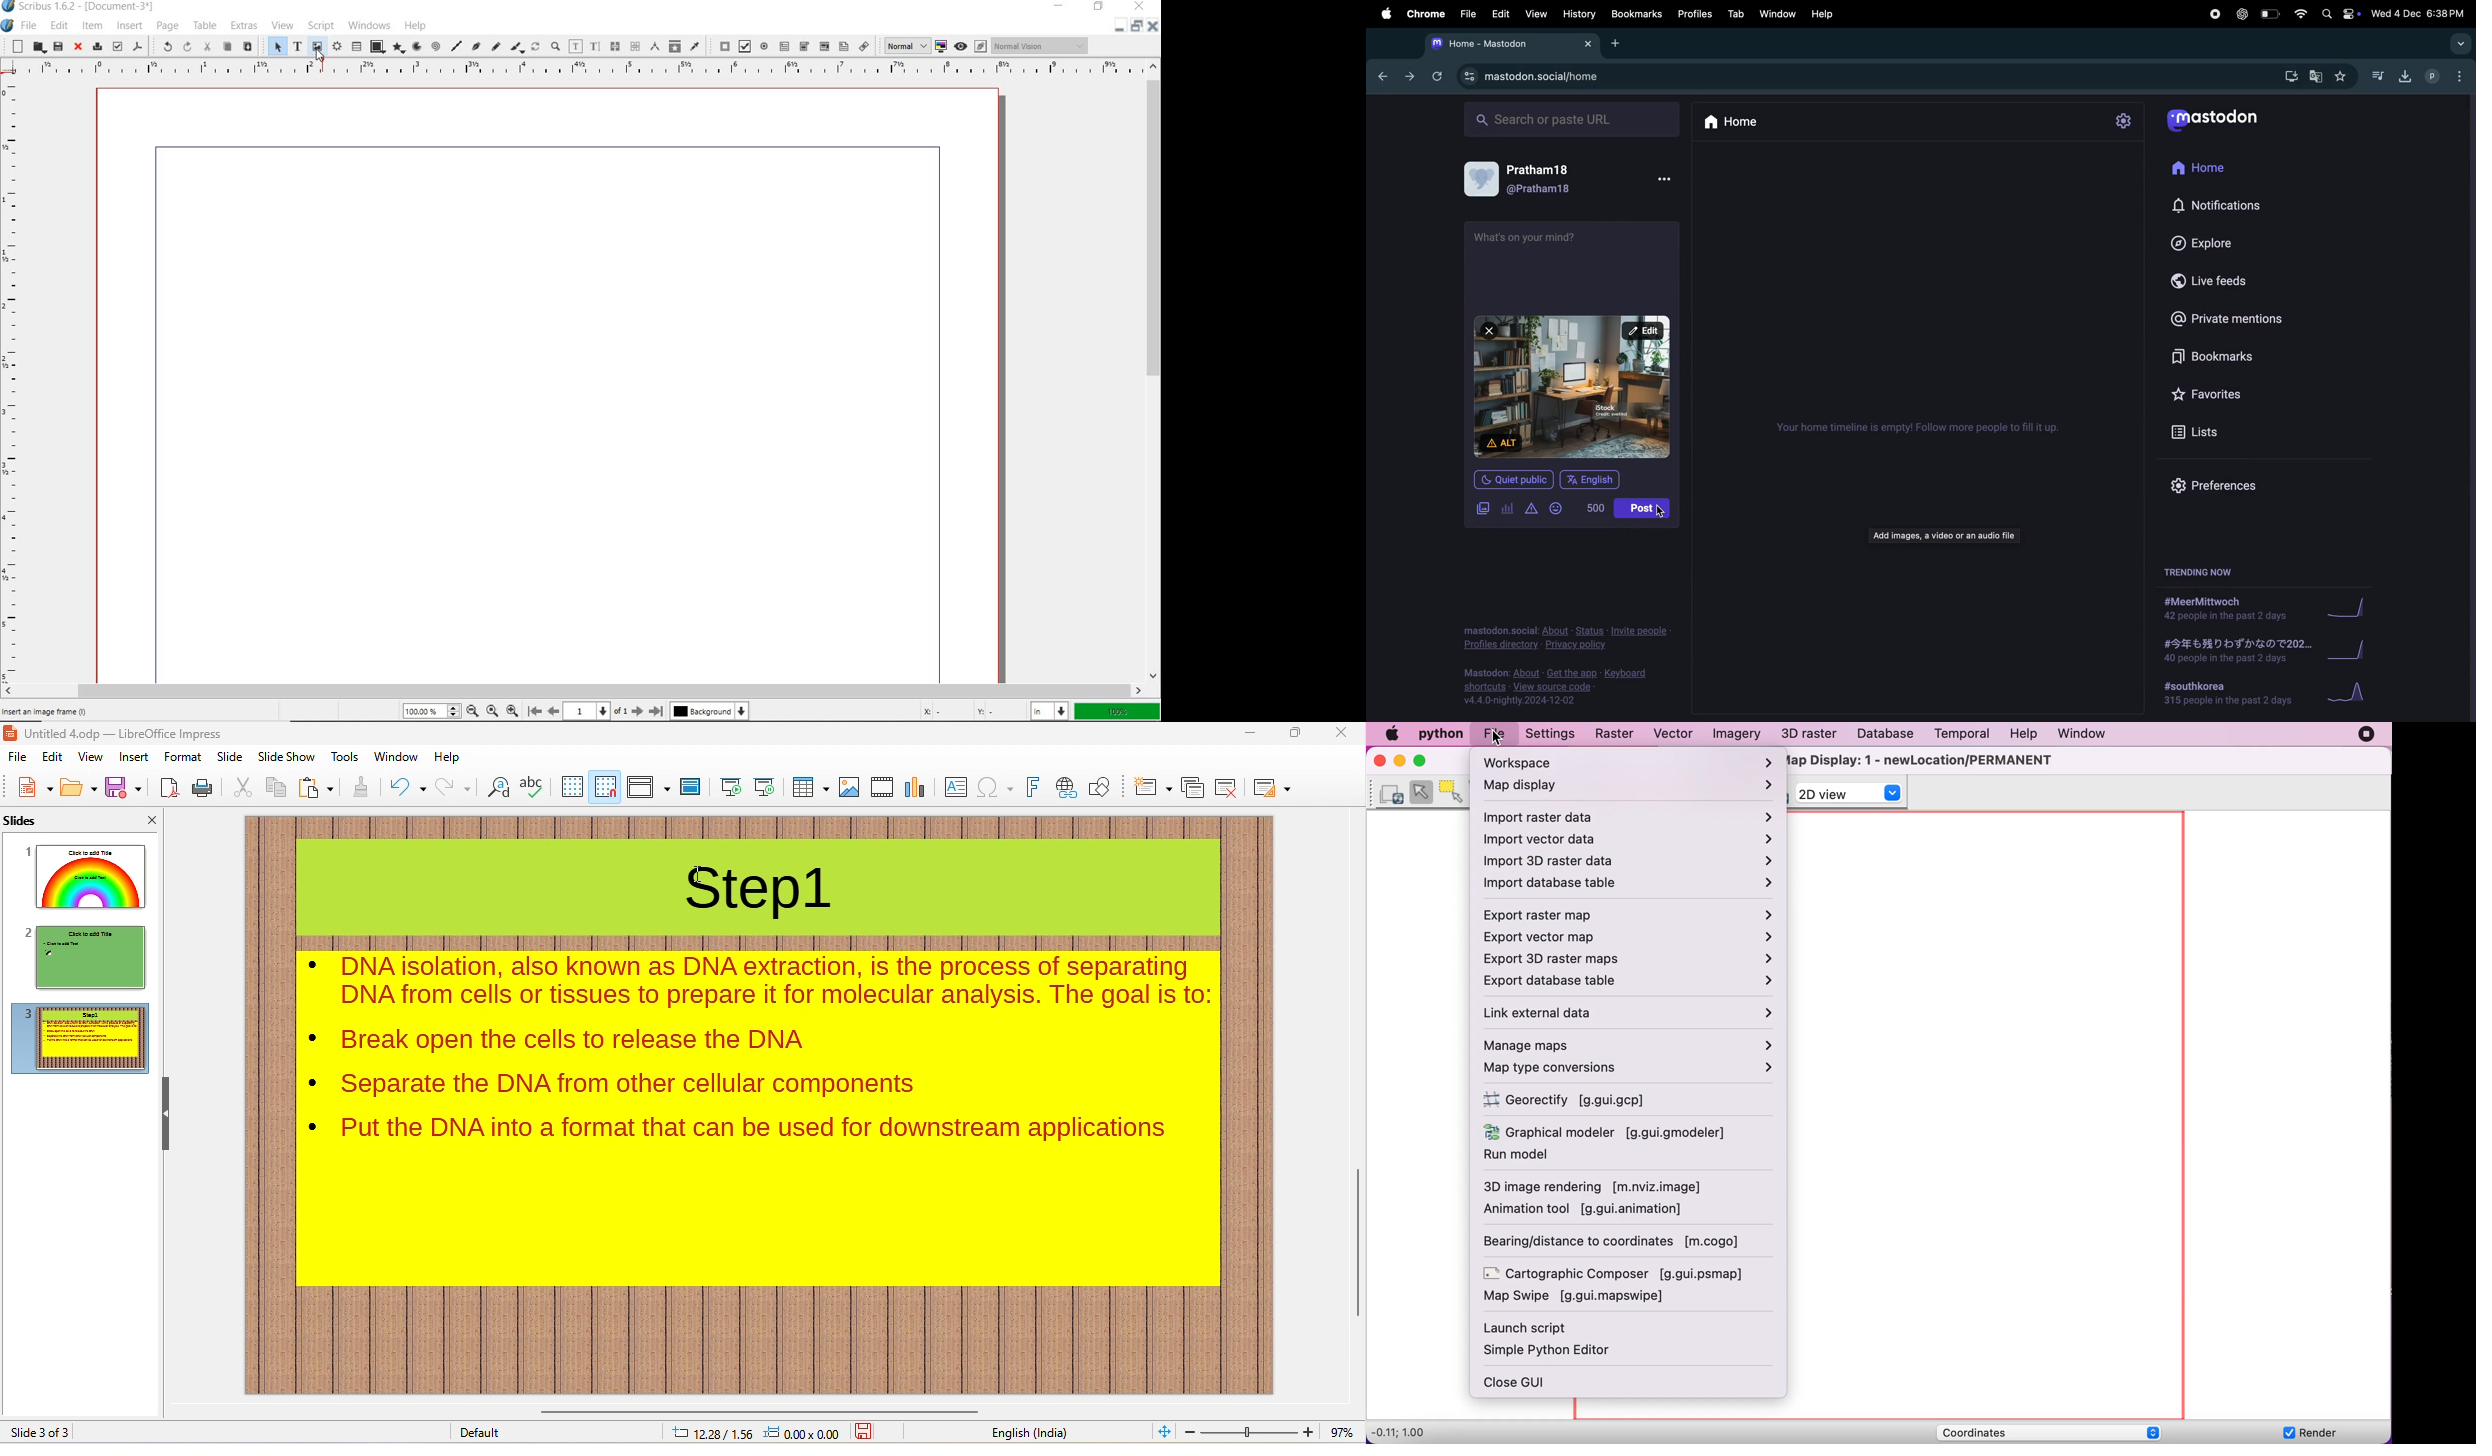 The width and height of the screenshot is (2492, 1456). What do you see at coordinates (1516, 481) in the screenshot?
I see `Quiet place` at bounding box center [1516, 481].